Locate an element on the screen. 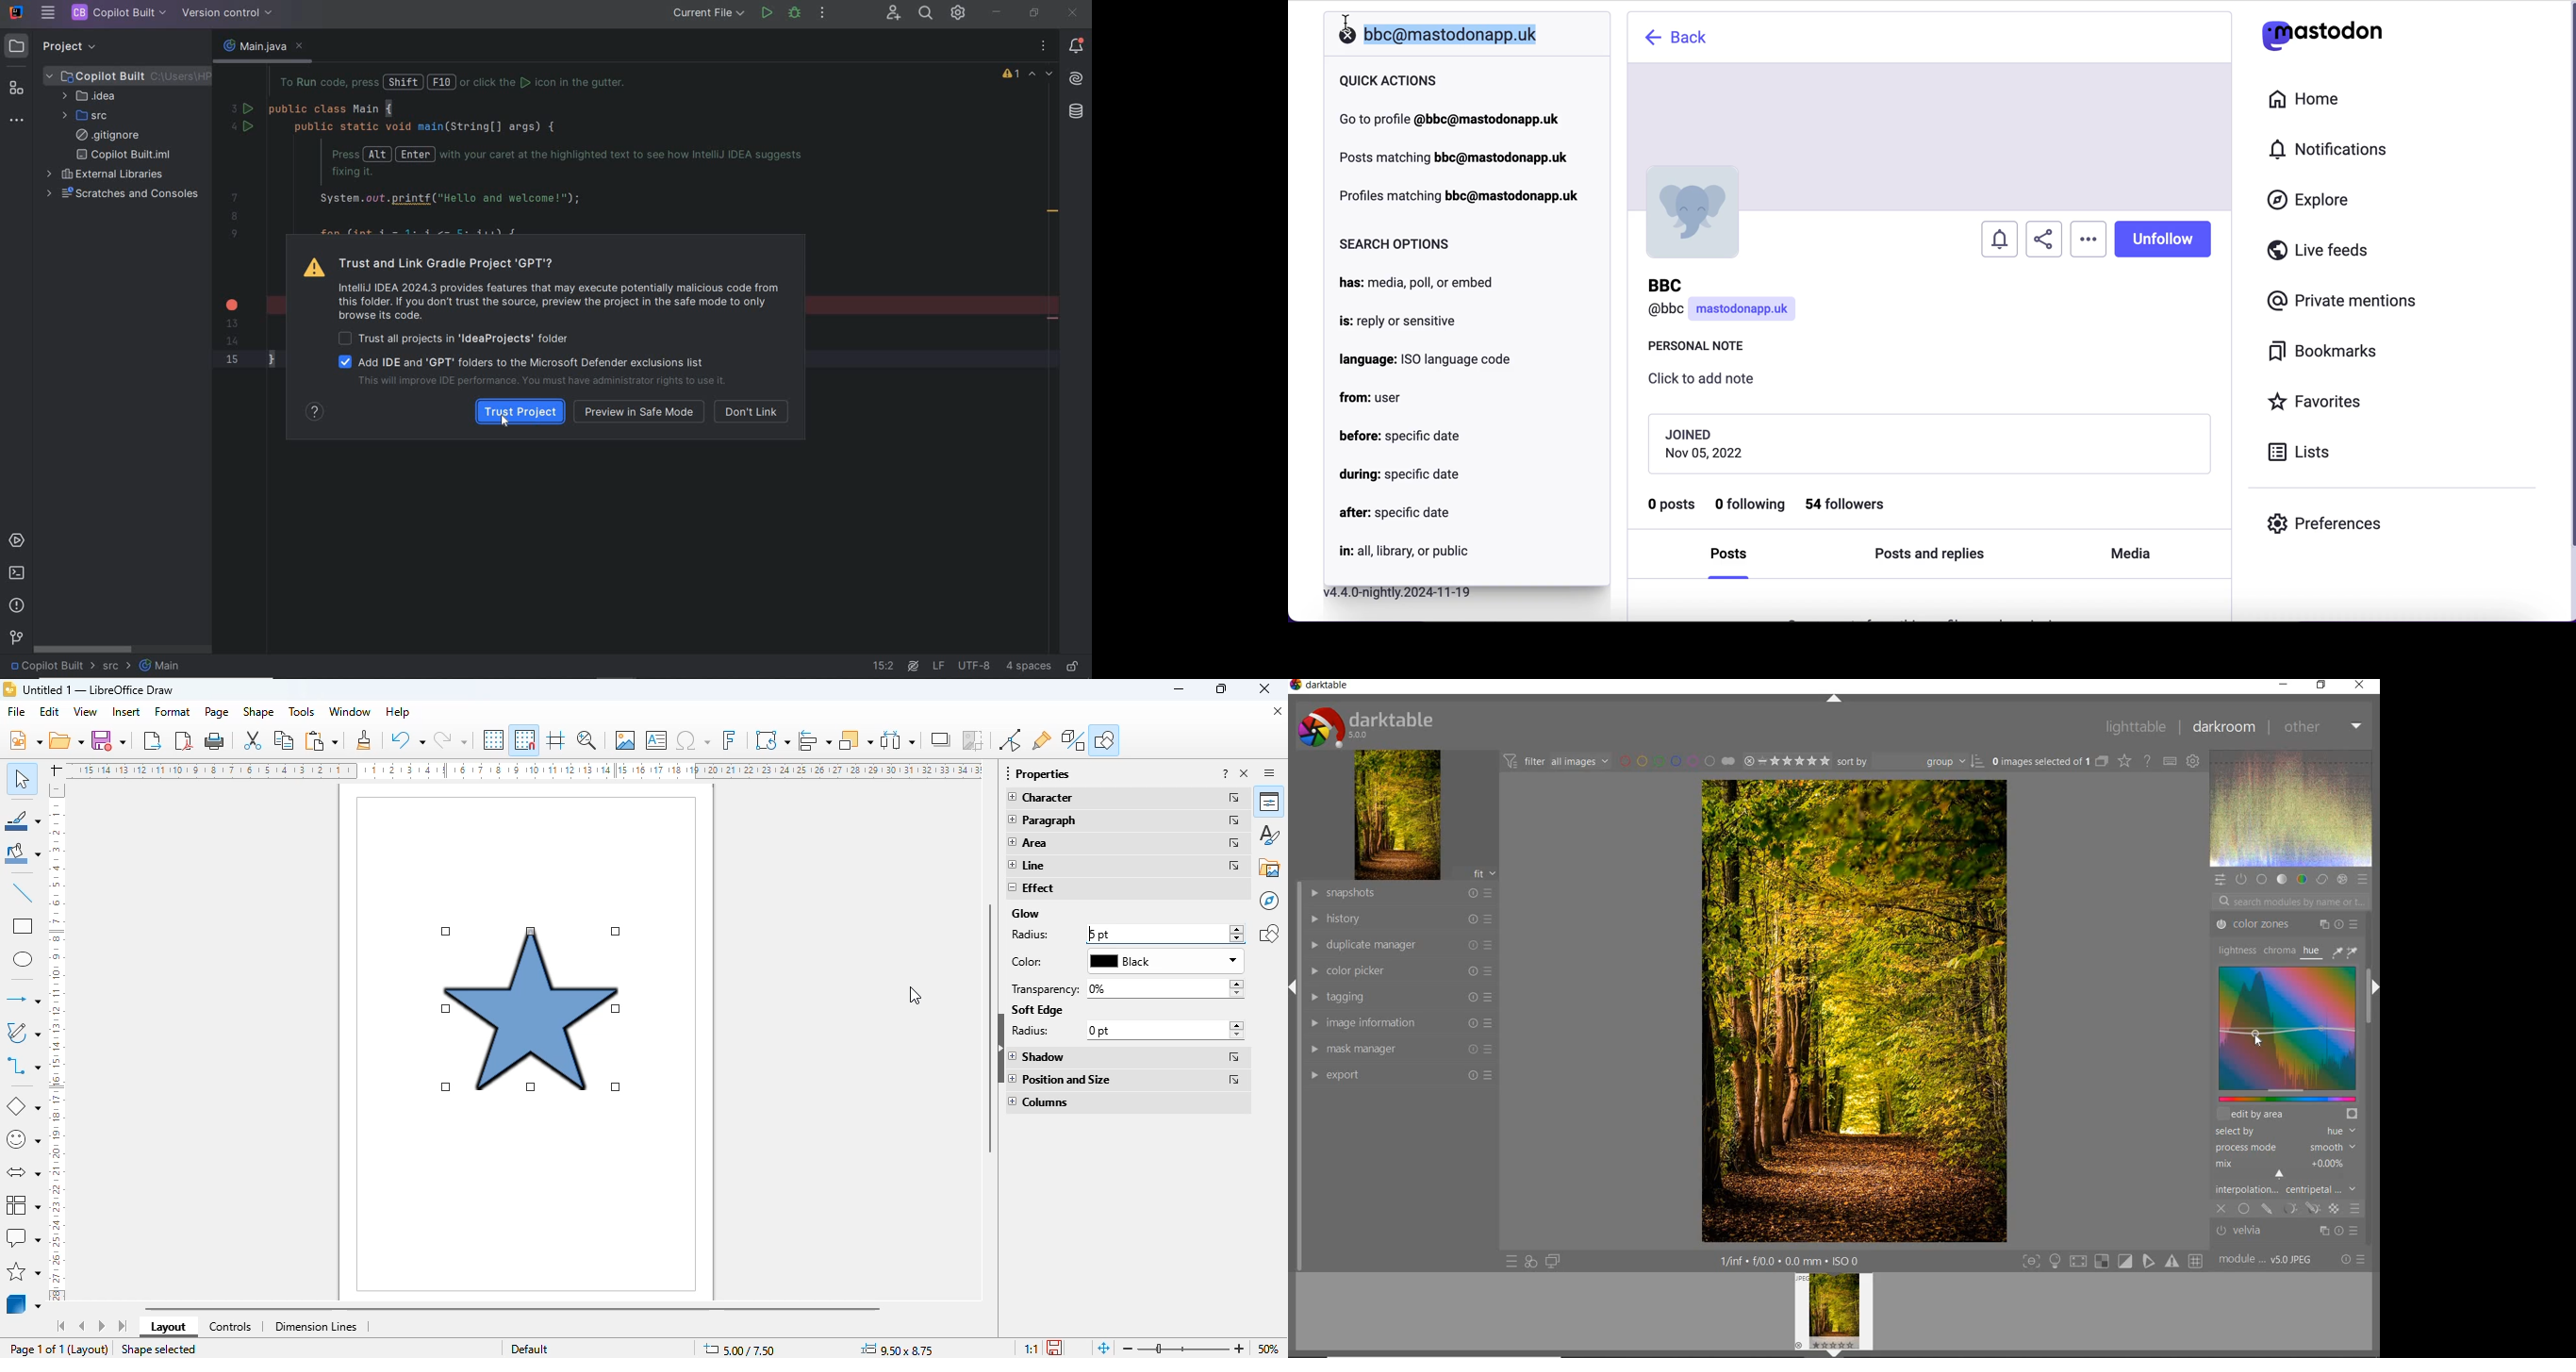 This screenshot has height=1372, width=2576. user name is located at coordinates (1724, 301).